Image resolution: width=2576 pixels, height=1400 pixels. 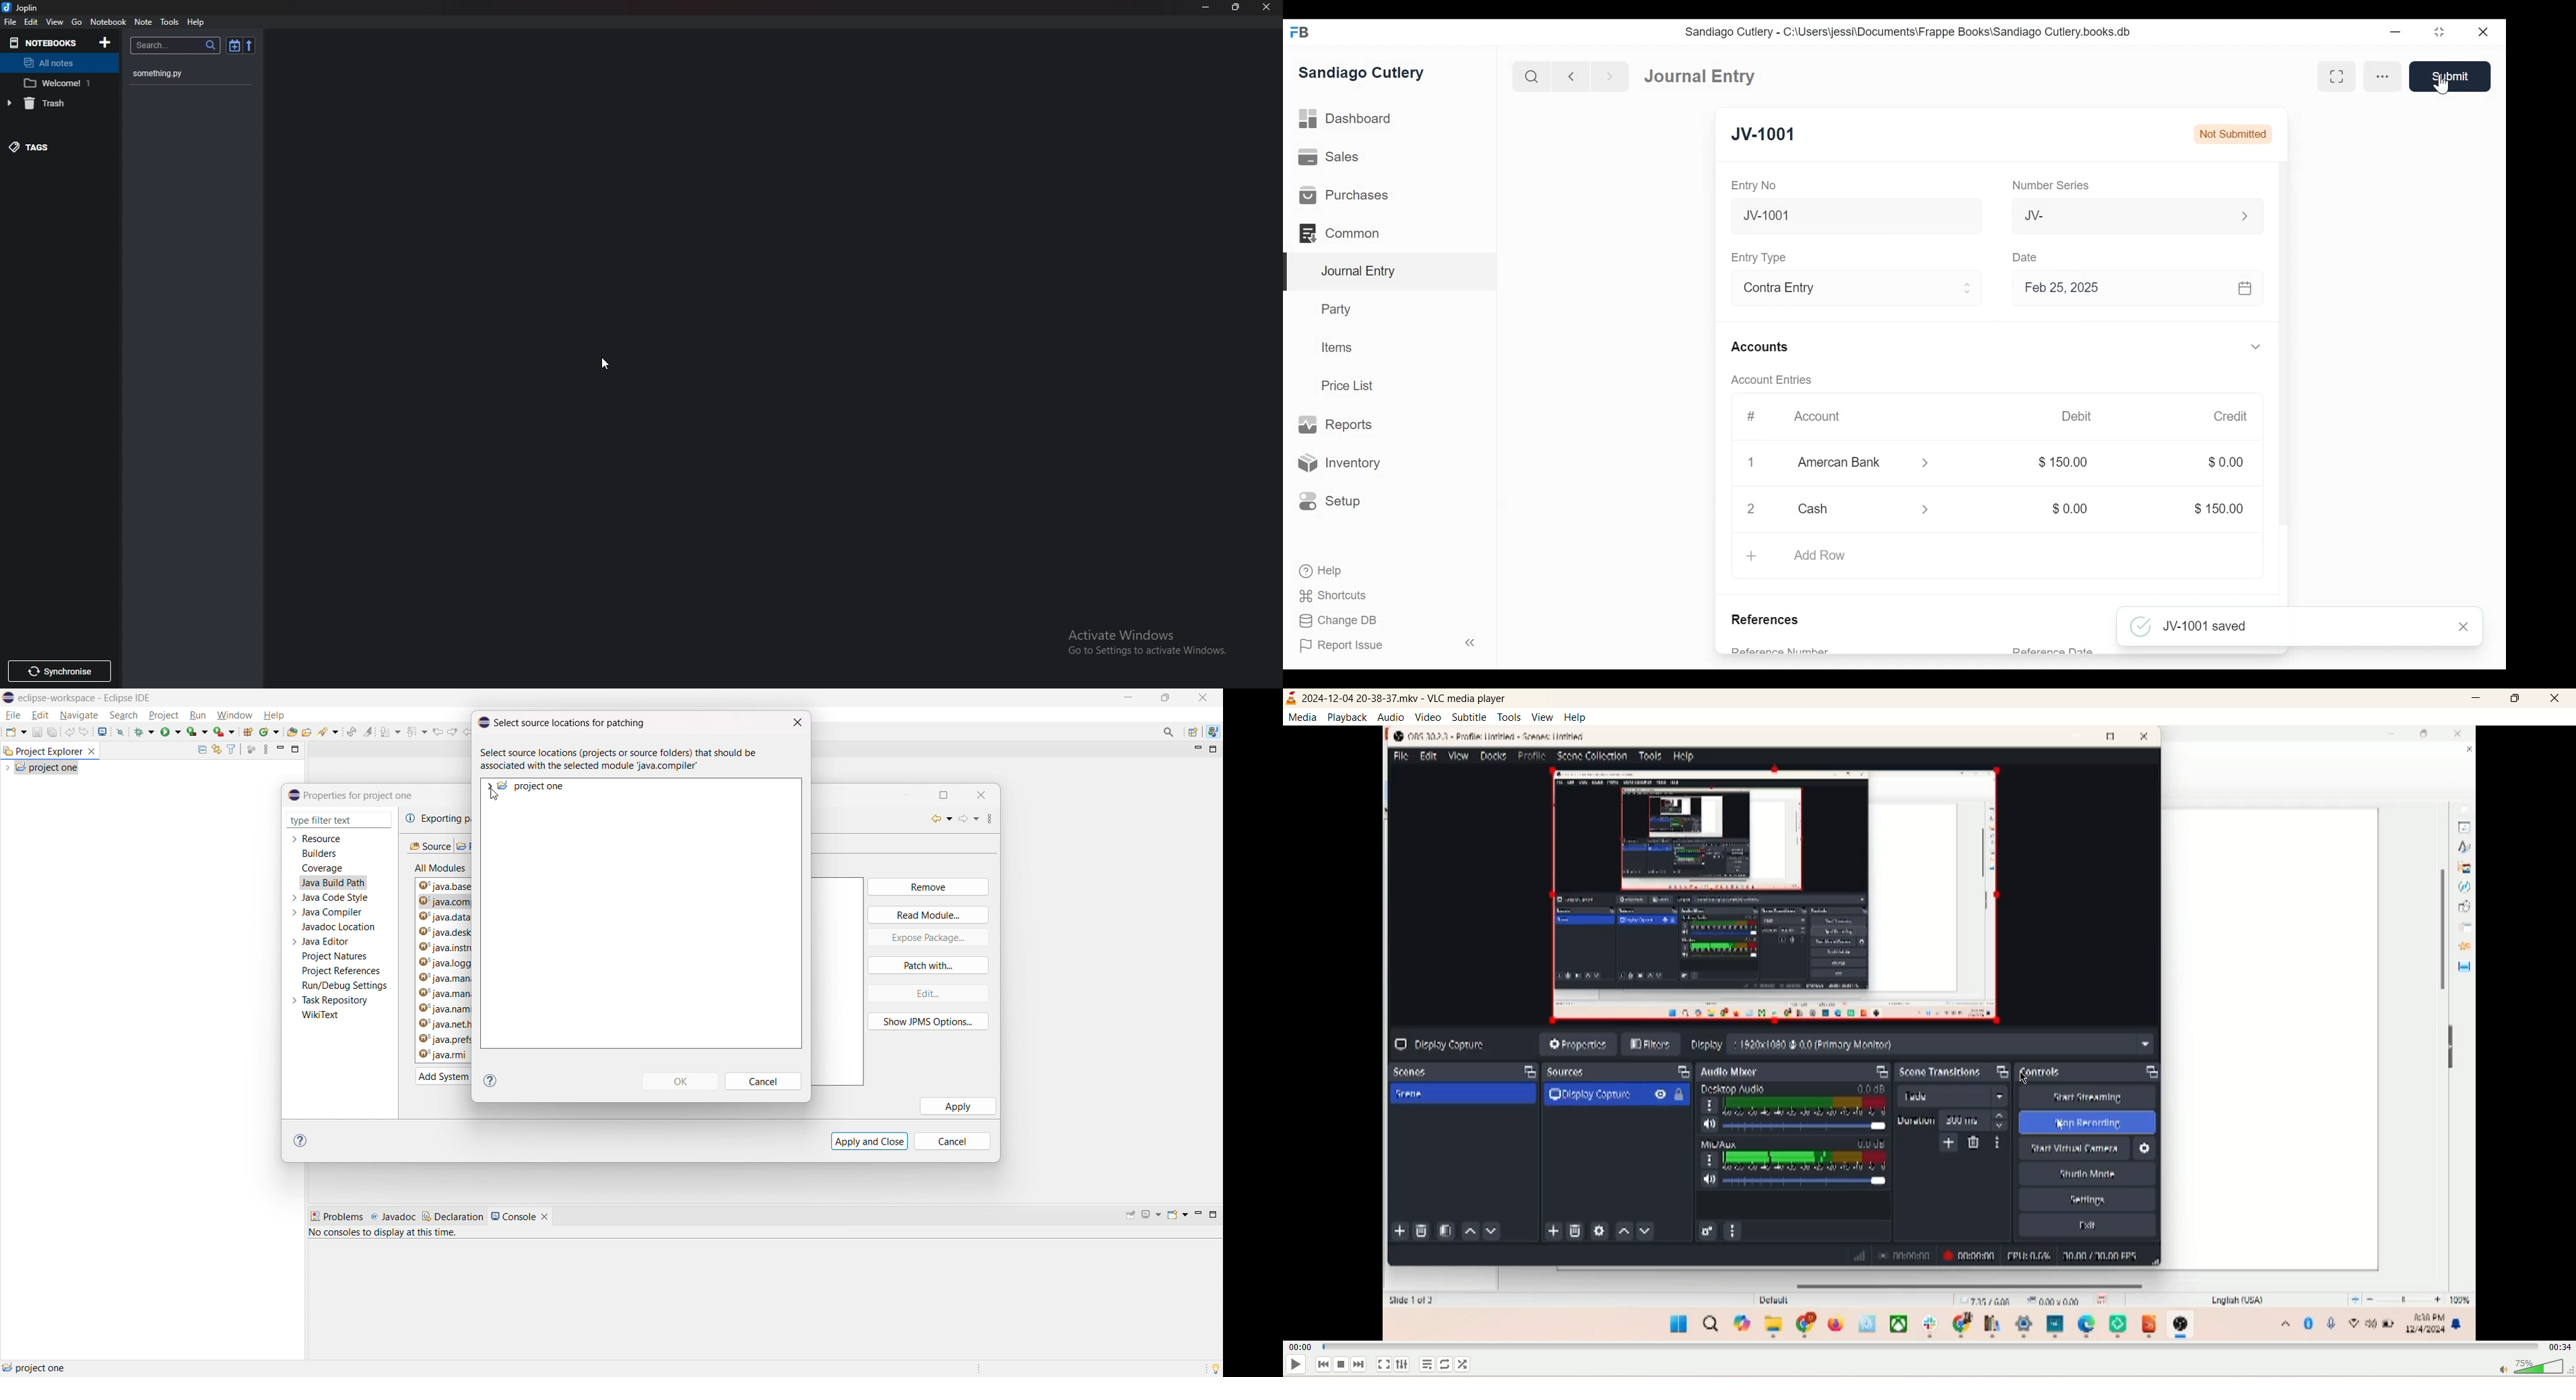 What do you see at coordinates (196, 22) in the screenshot?
I see `help` at bounding box center [196, 22].